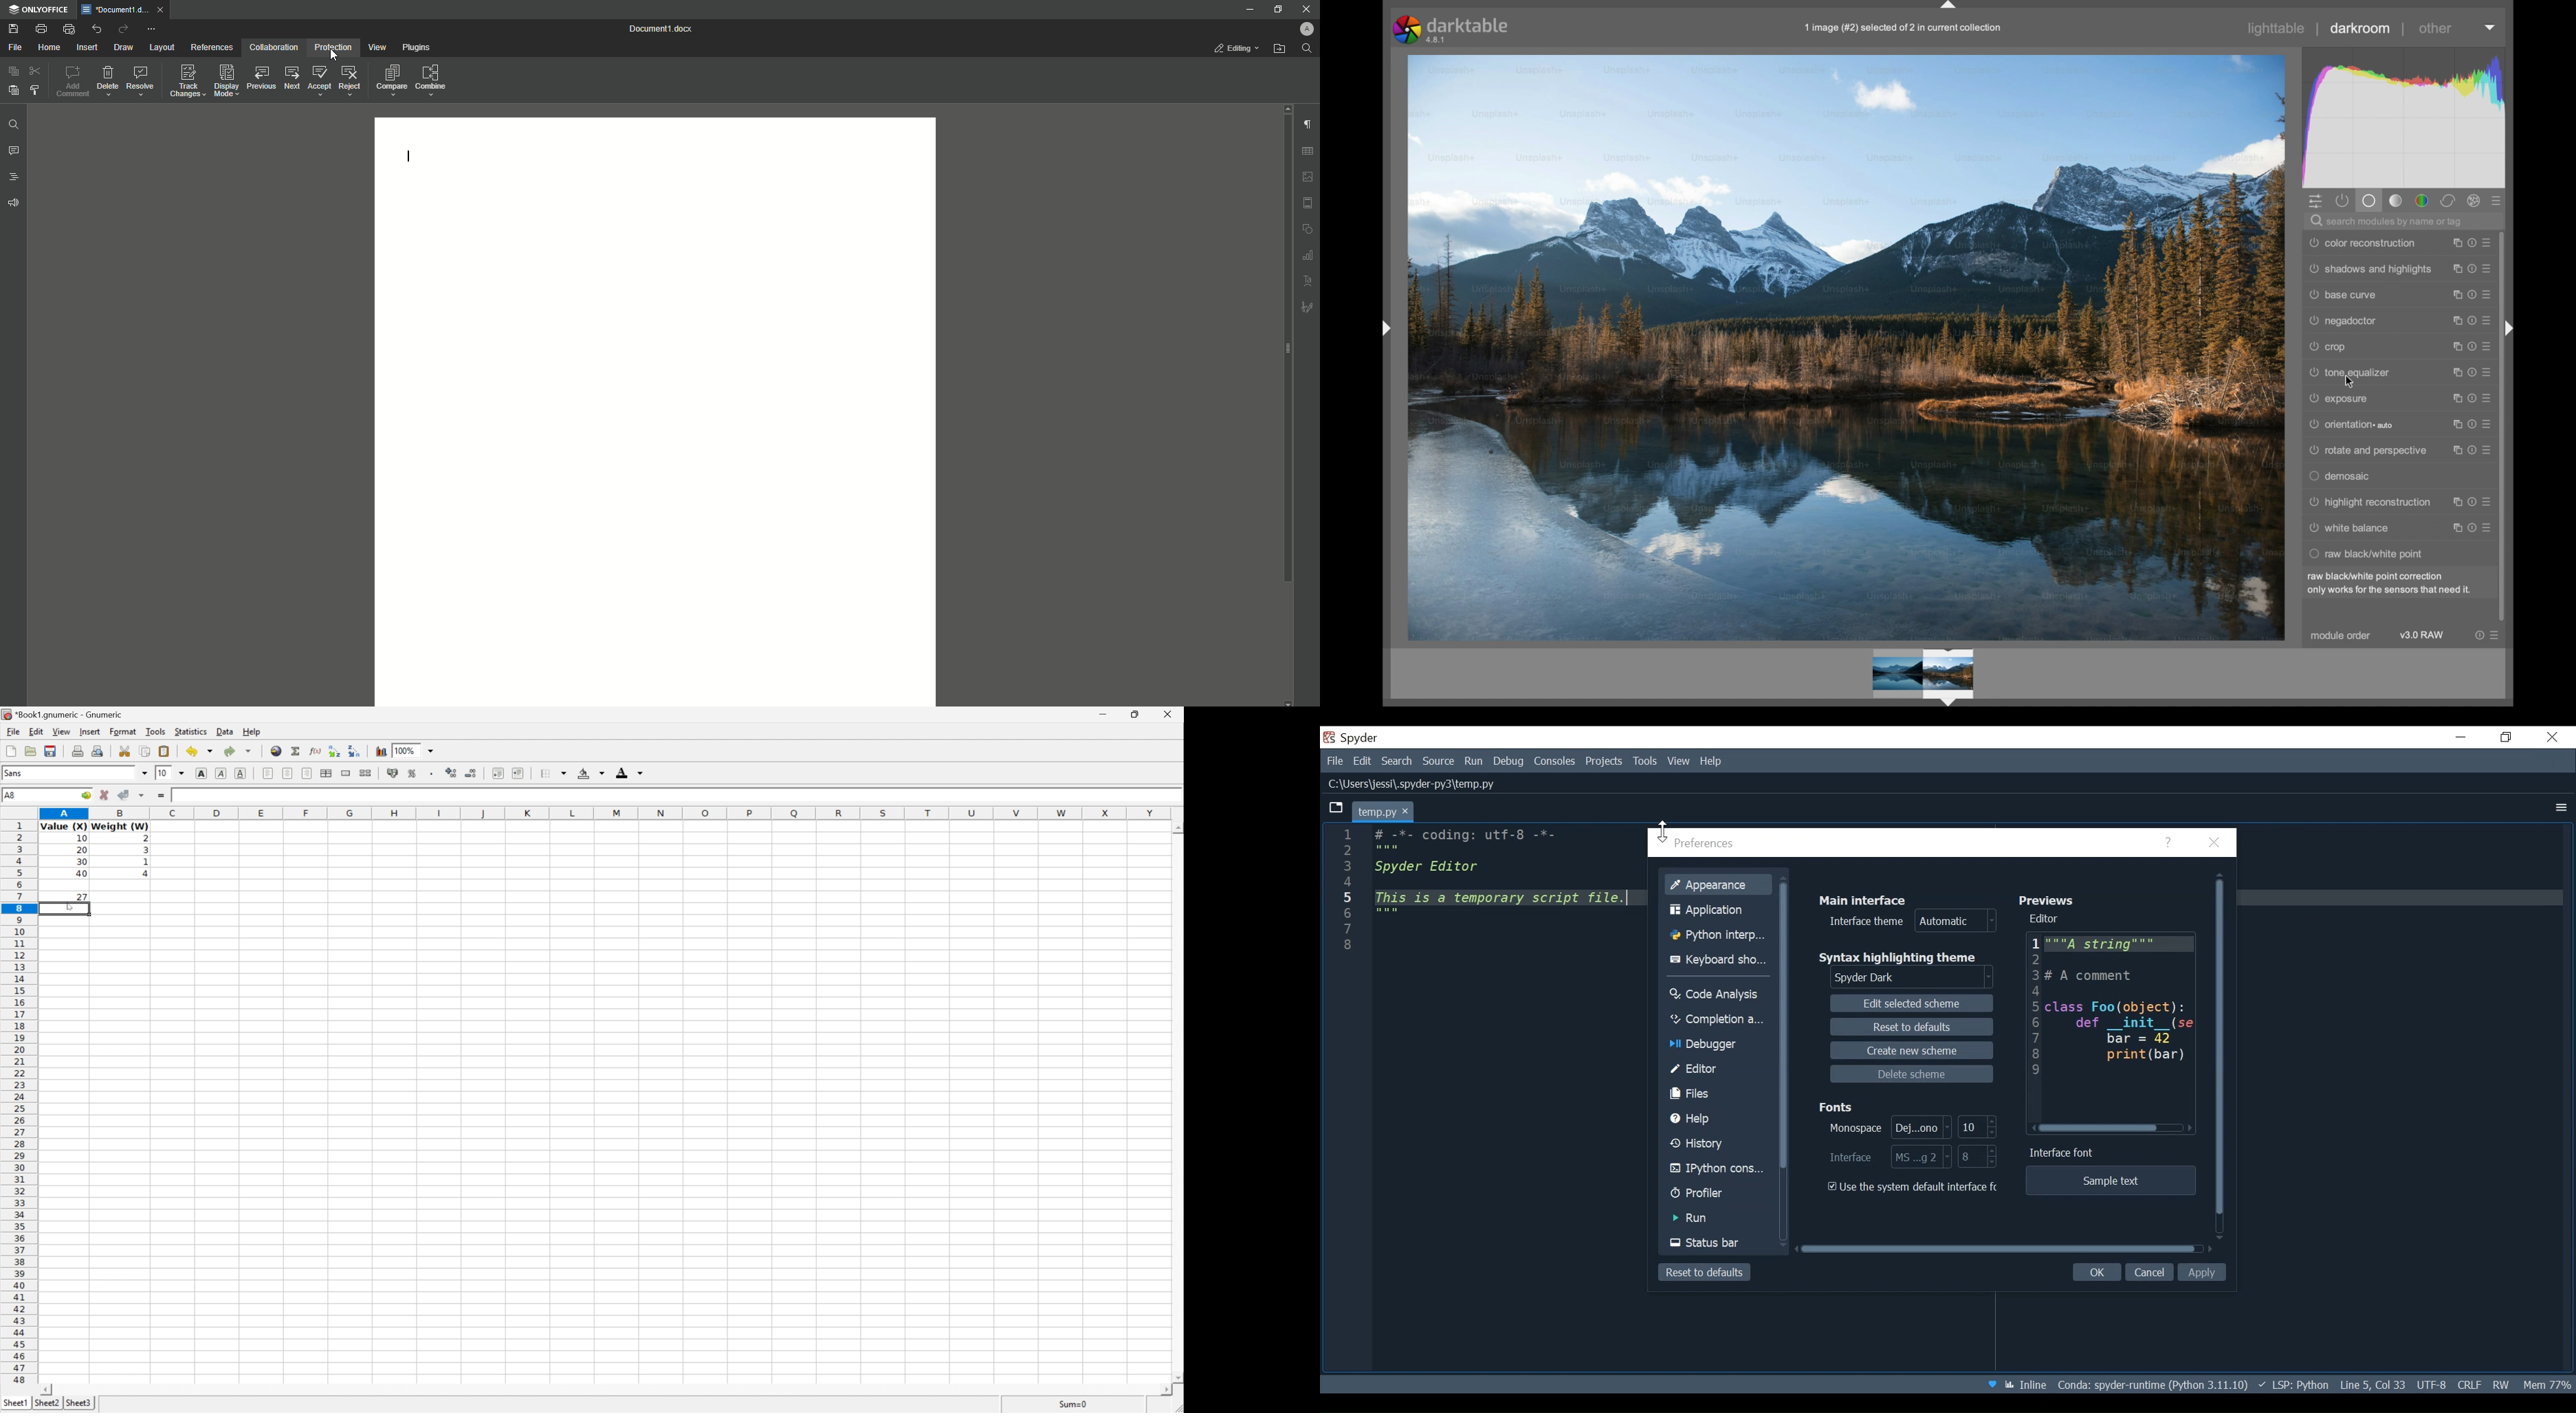 The image size is (2576, 1428). I want to click on Editor, so click(1718, 1070).